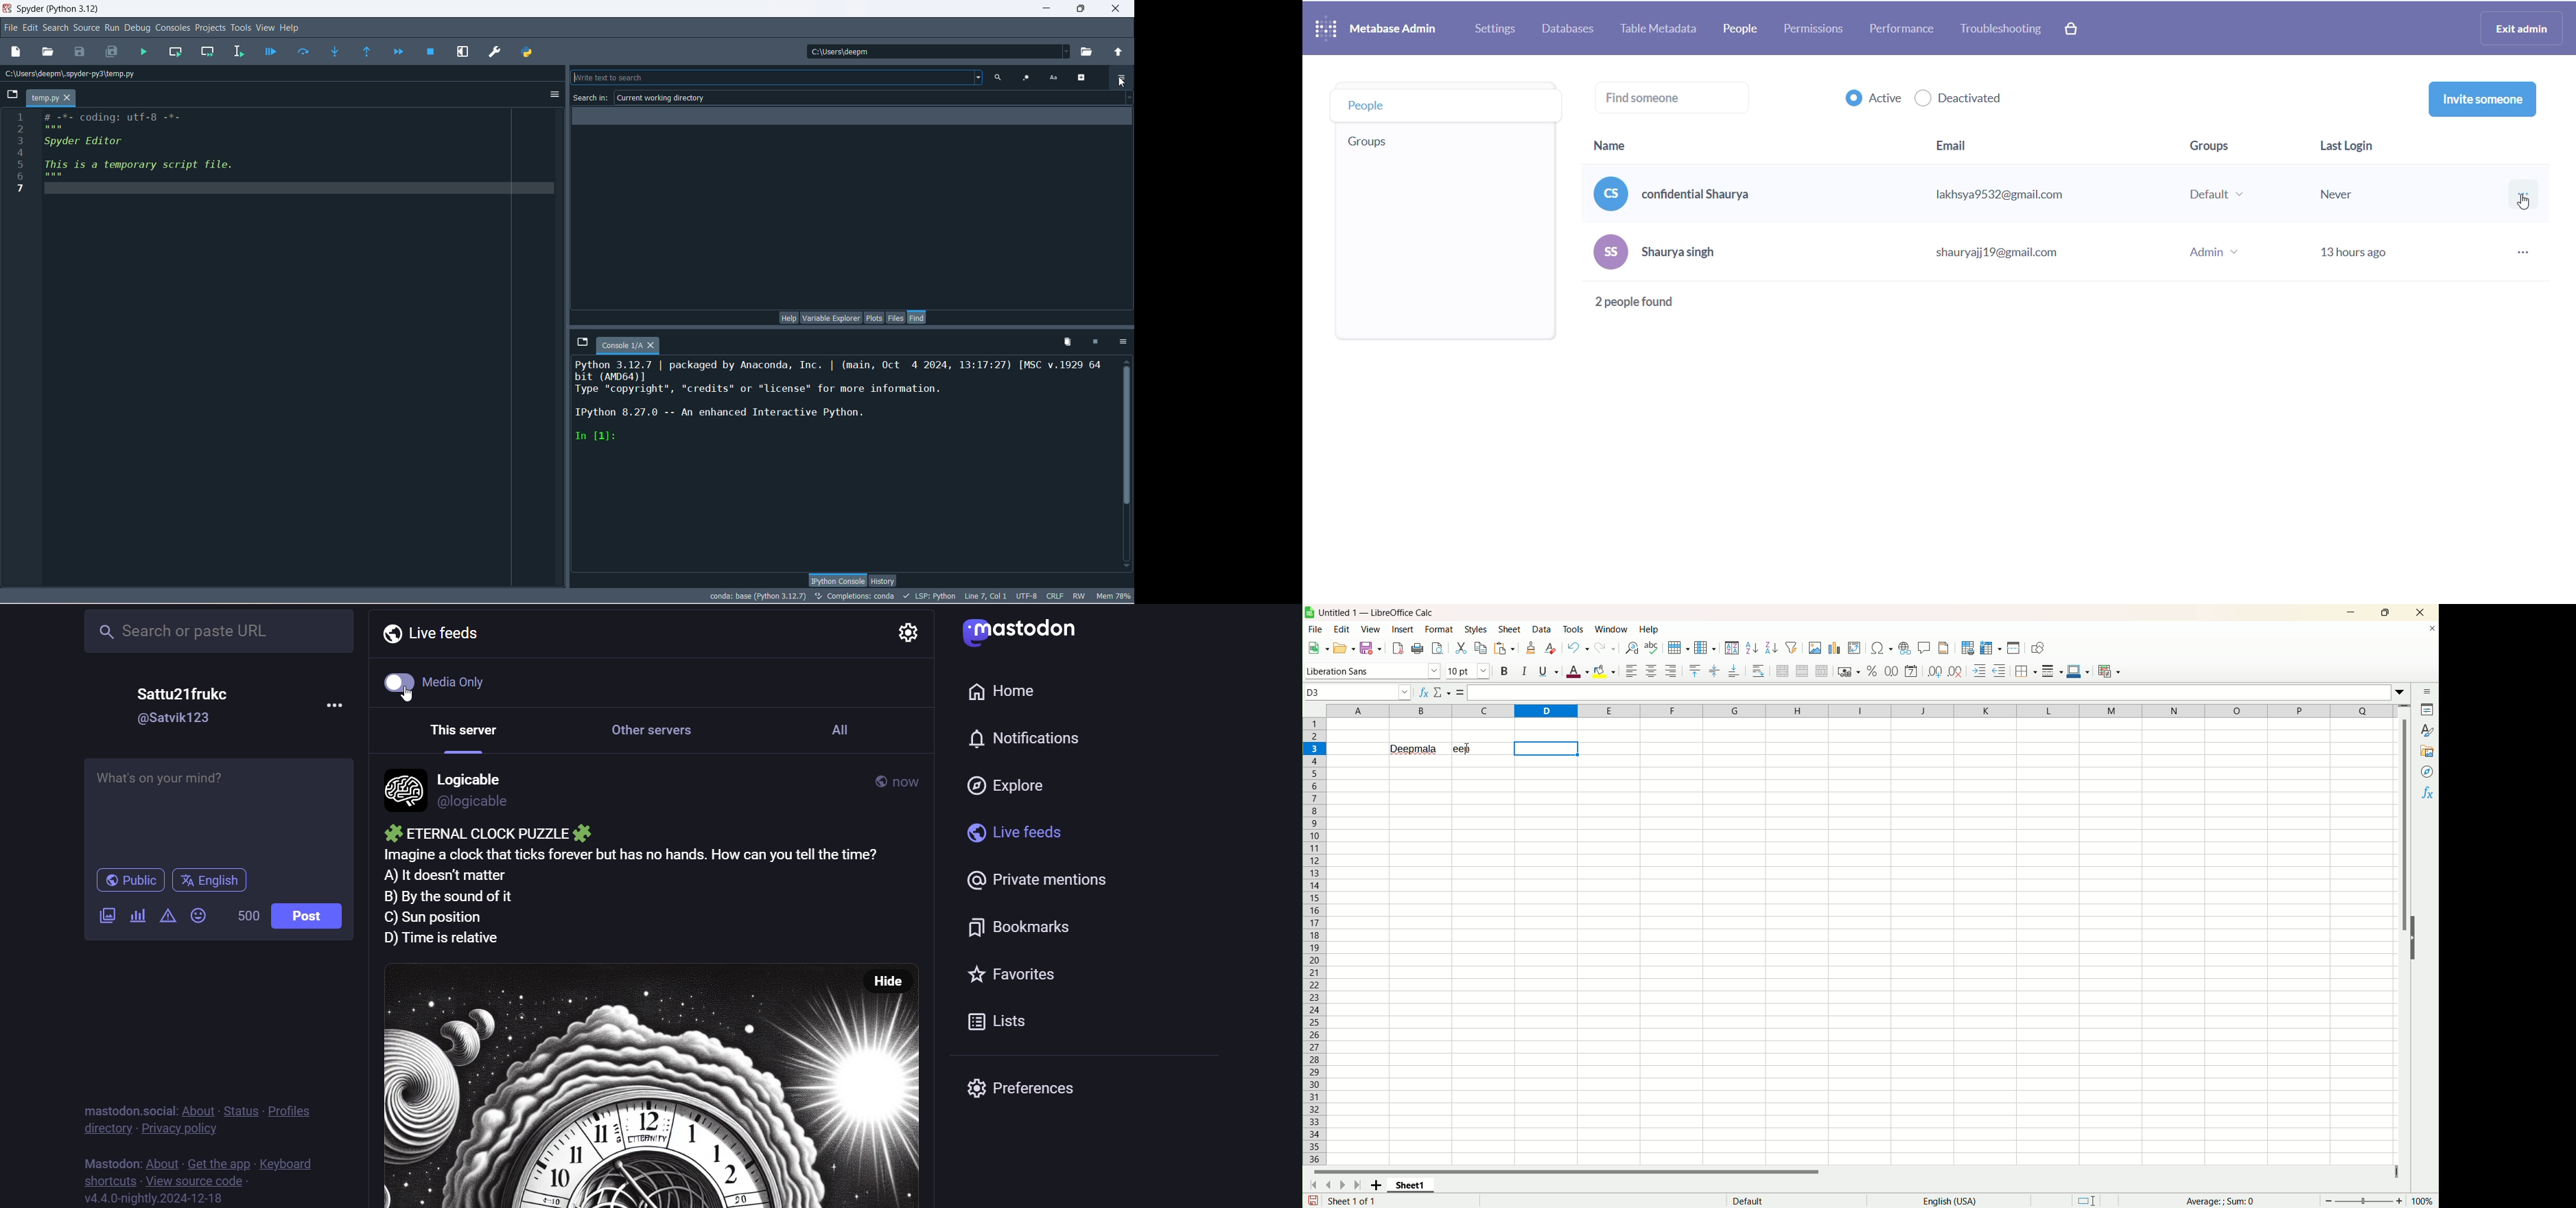 This screenshot has height=1232, width=2576. What do you see at coordinates (1652, 672) in the screenshot?
I see `Align center` at bounding box center [1652, 672].